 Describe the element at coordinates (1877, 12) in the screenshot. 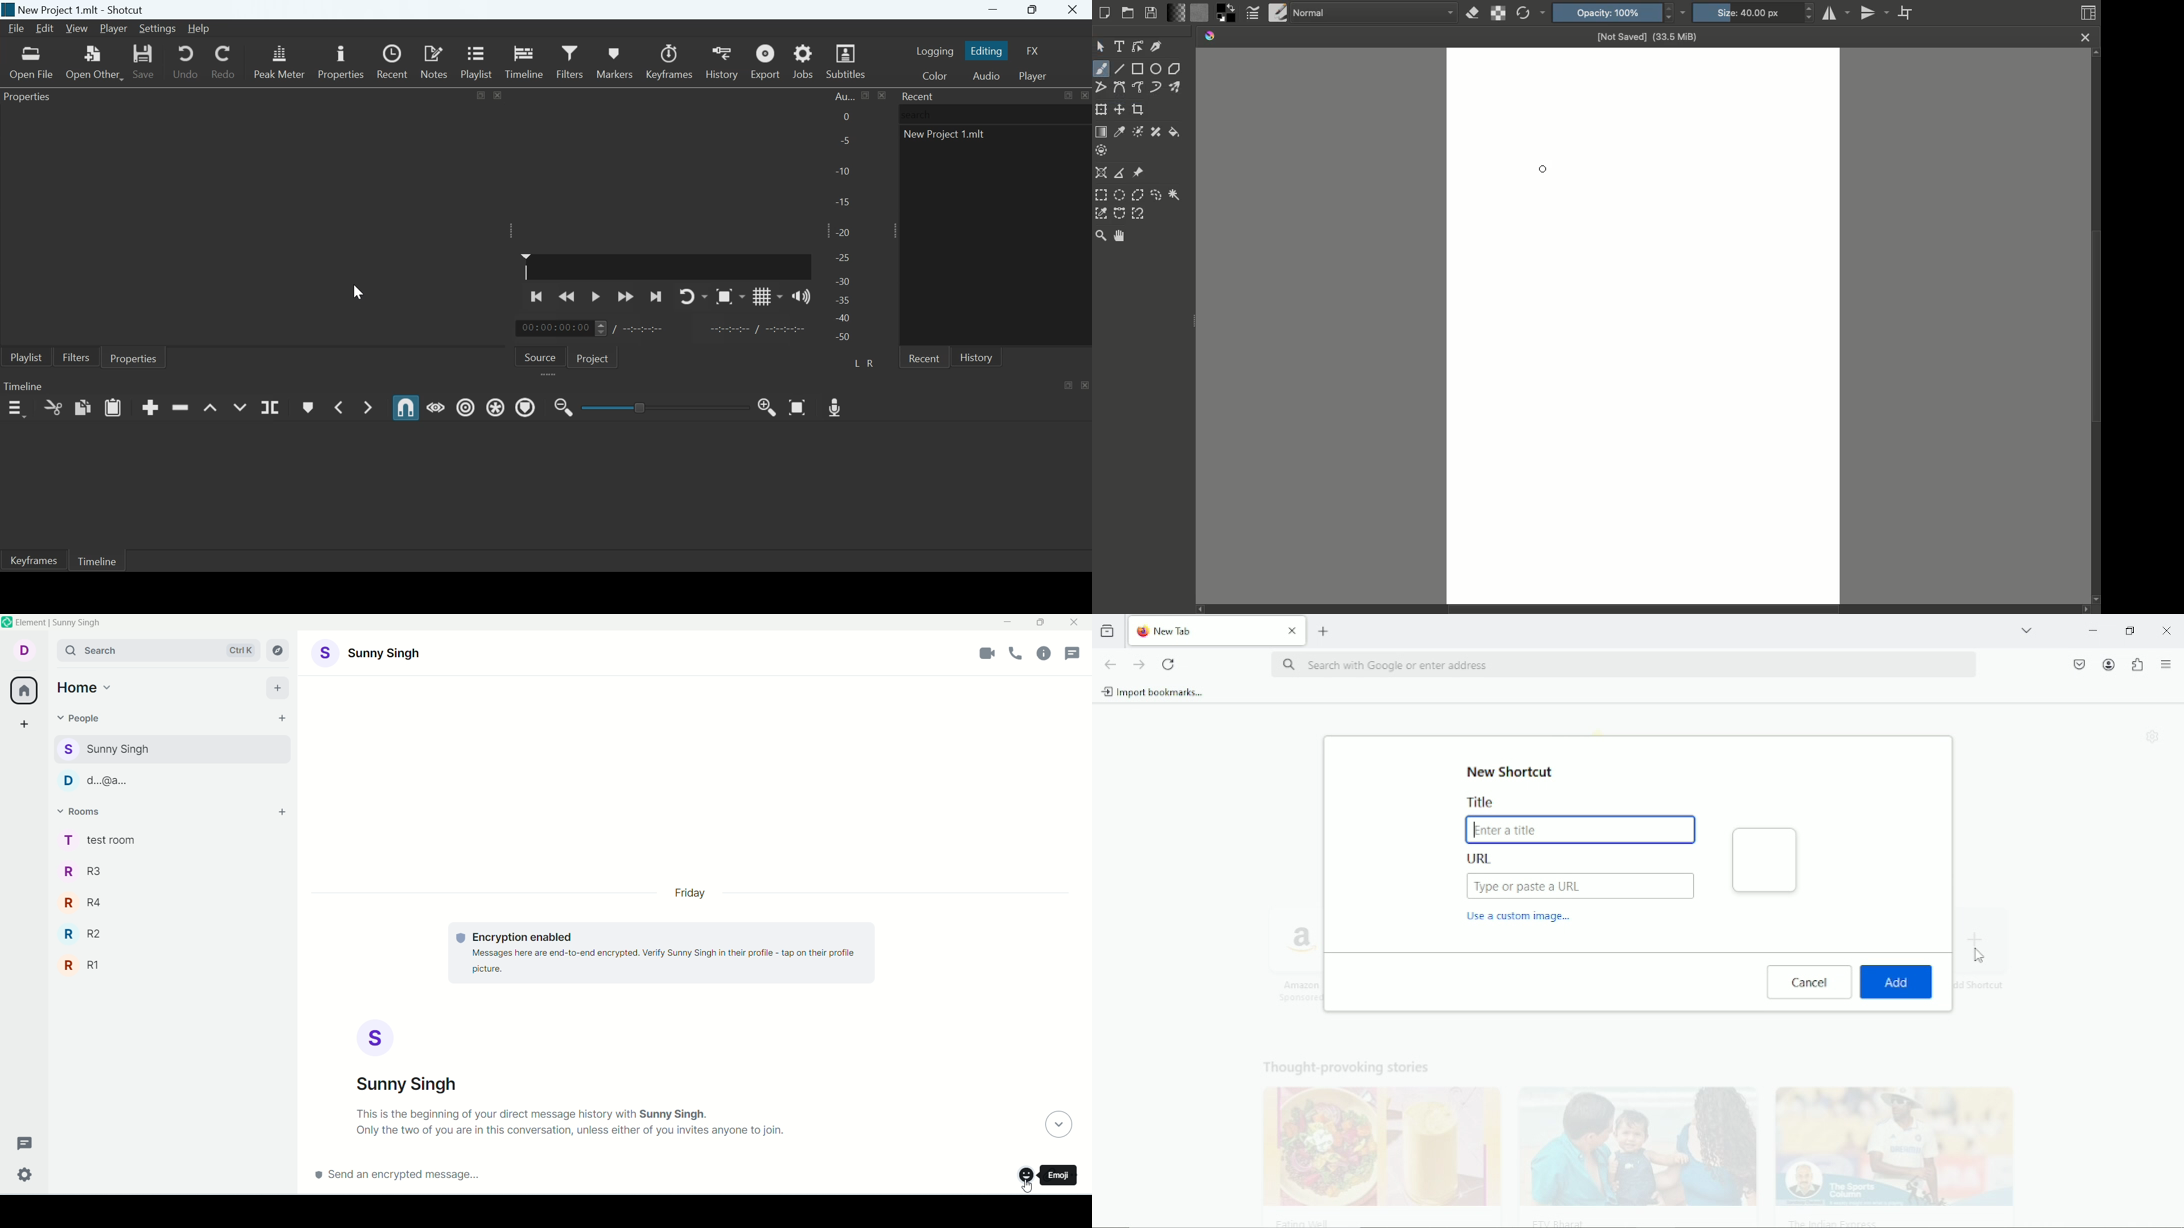

I see `Vertical mirror tool` at that location.